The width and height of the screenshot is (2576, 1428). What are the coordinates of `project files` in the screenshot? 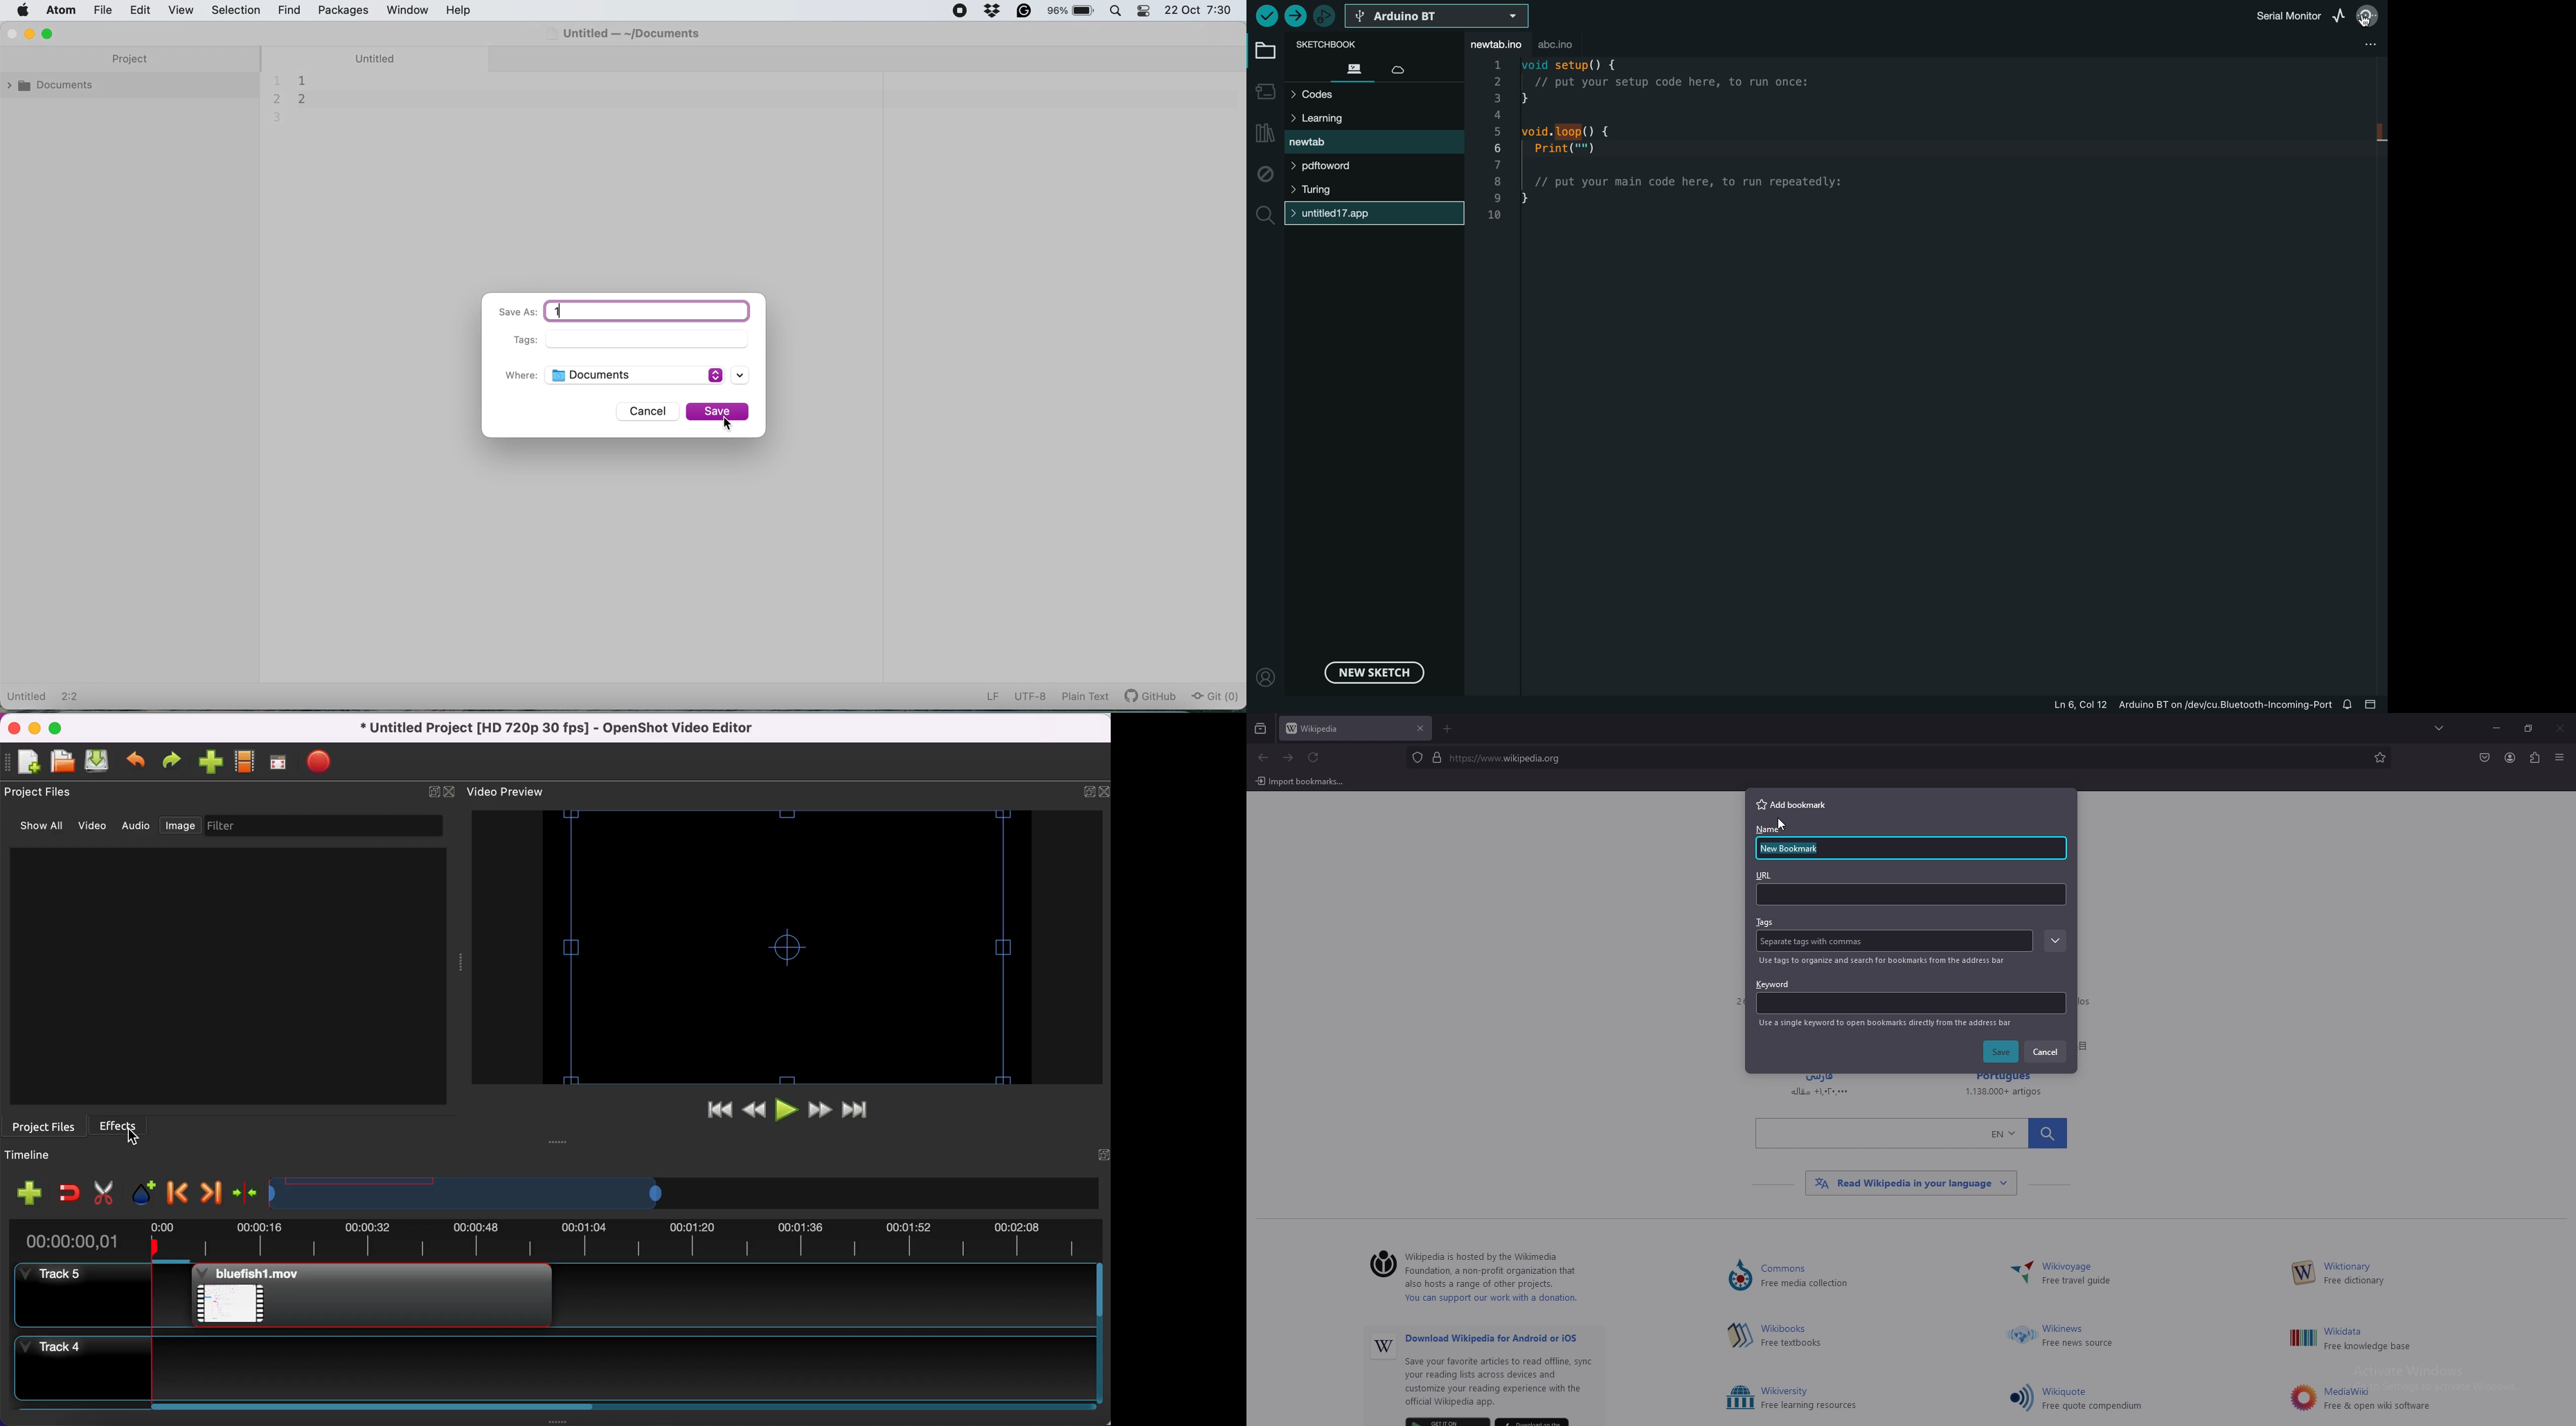 It's located at (43, 796).